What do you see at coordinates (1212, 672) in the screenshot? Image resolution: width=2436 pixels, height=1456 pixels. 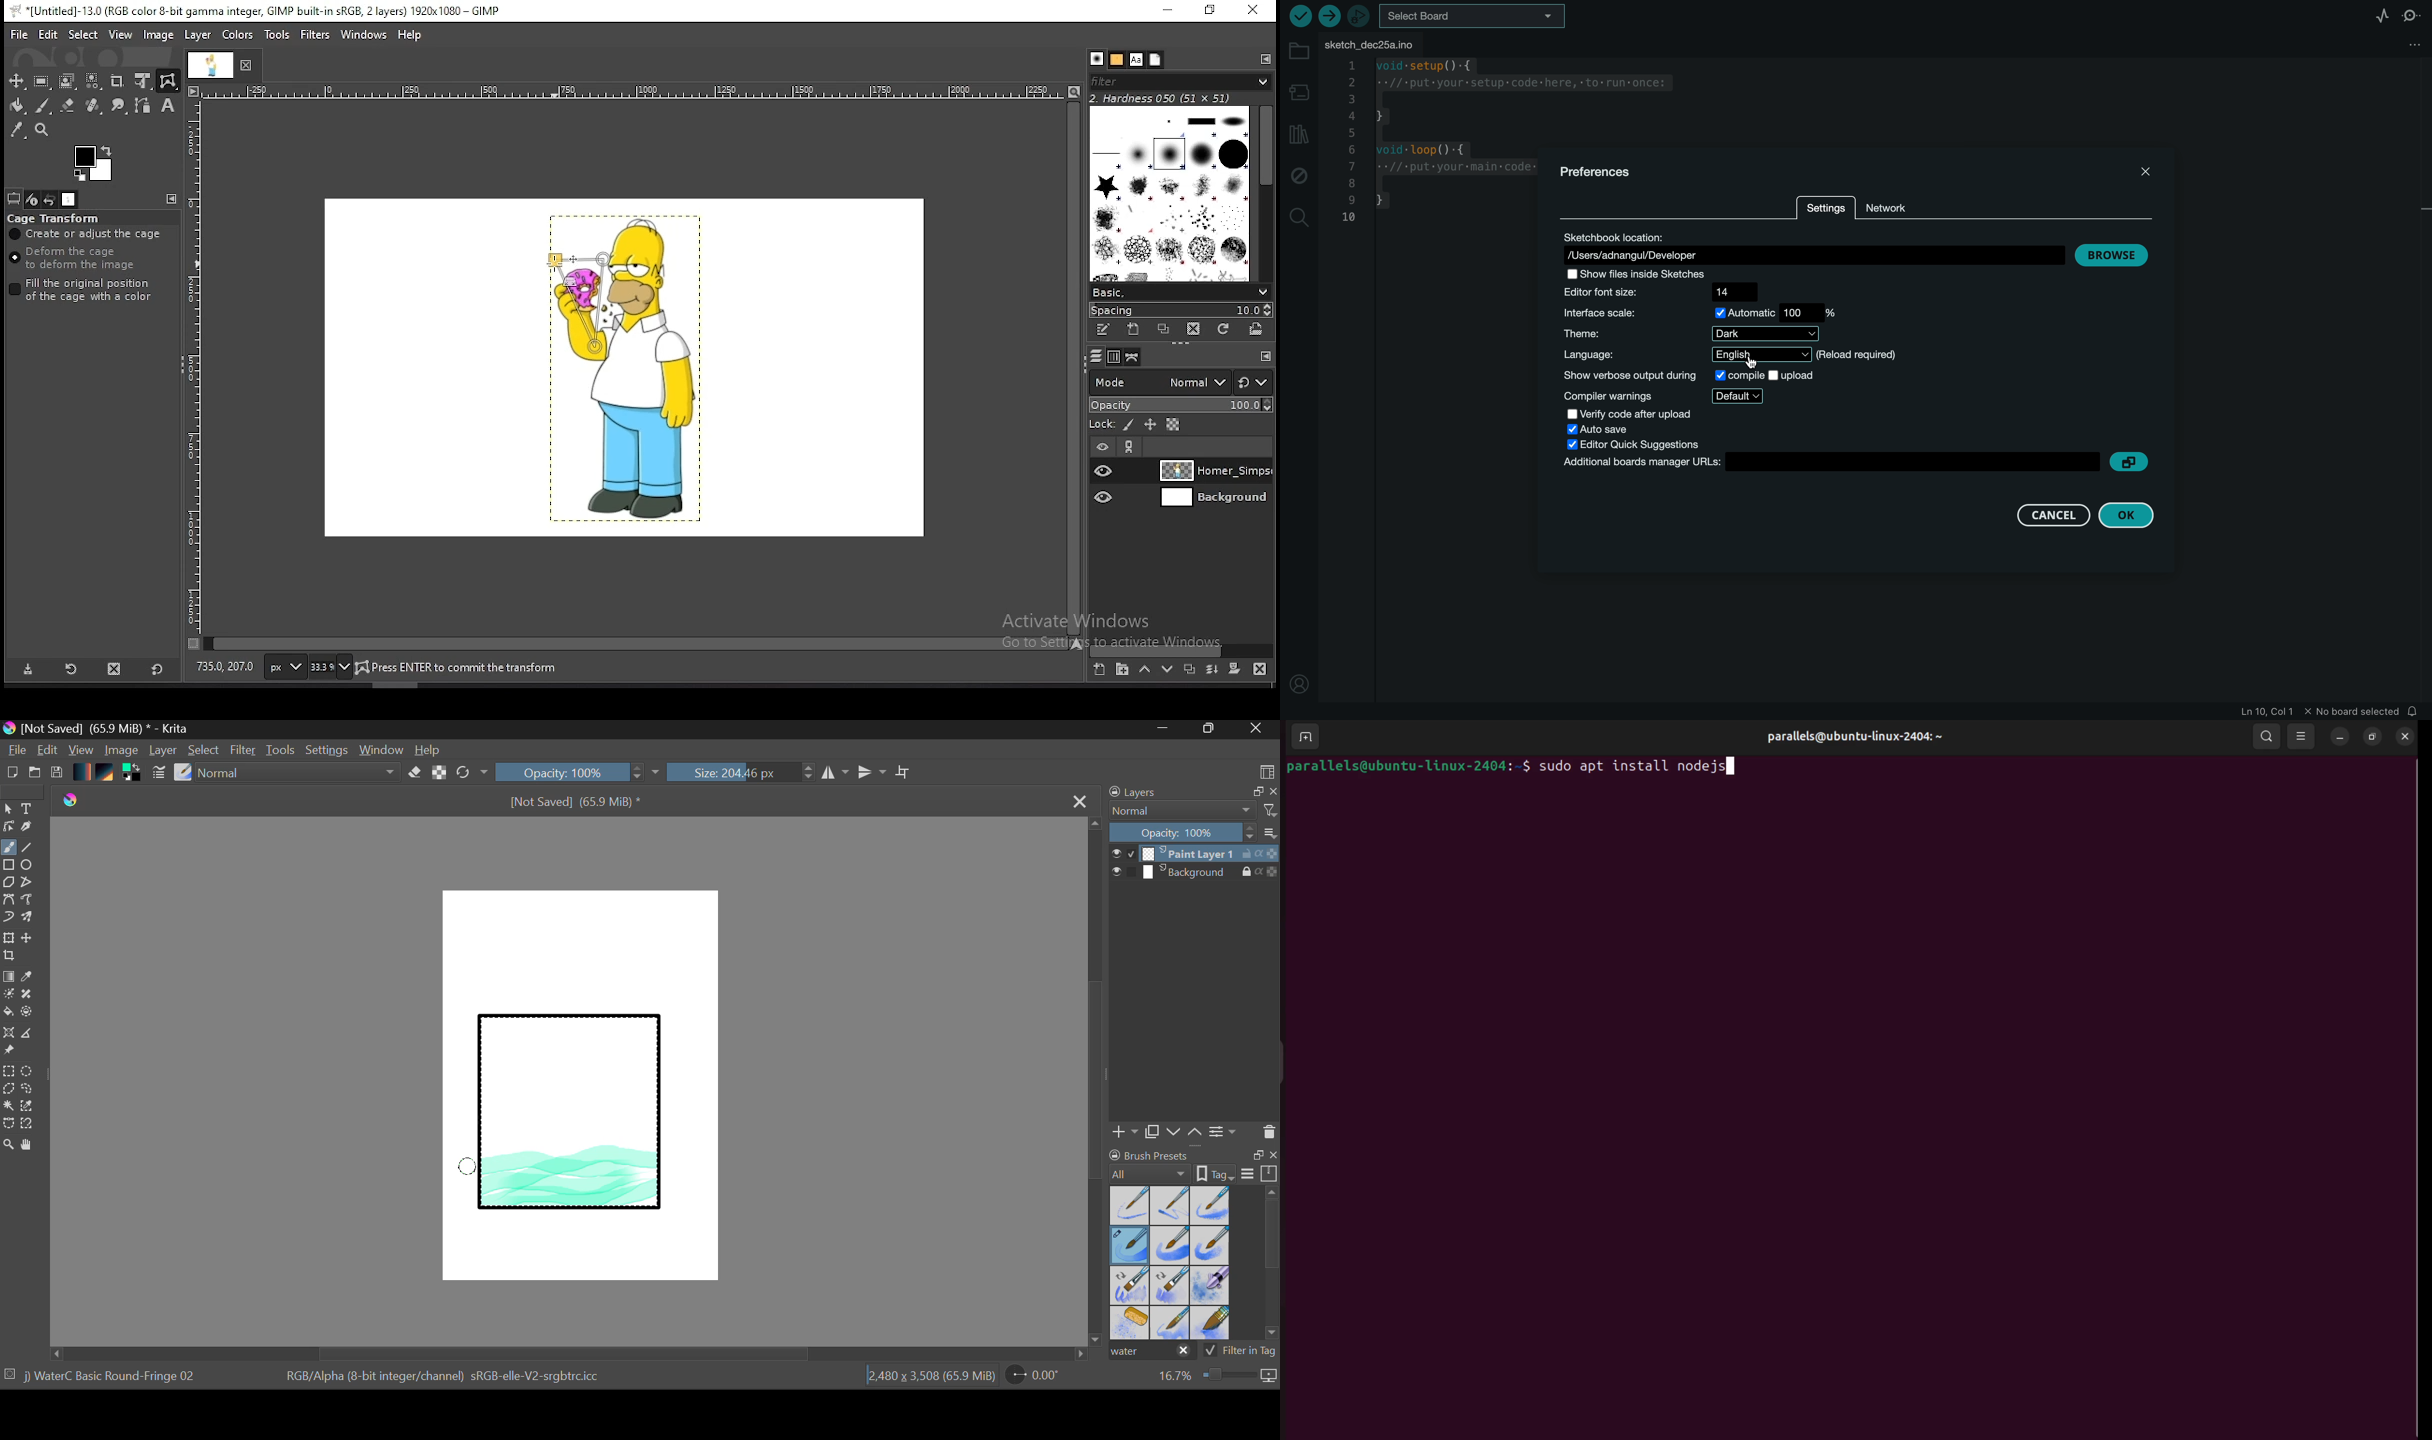 I see `merge layers` at bounding box center [1212, 672].